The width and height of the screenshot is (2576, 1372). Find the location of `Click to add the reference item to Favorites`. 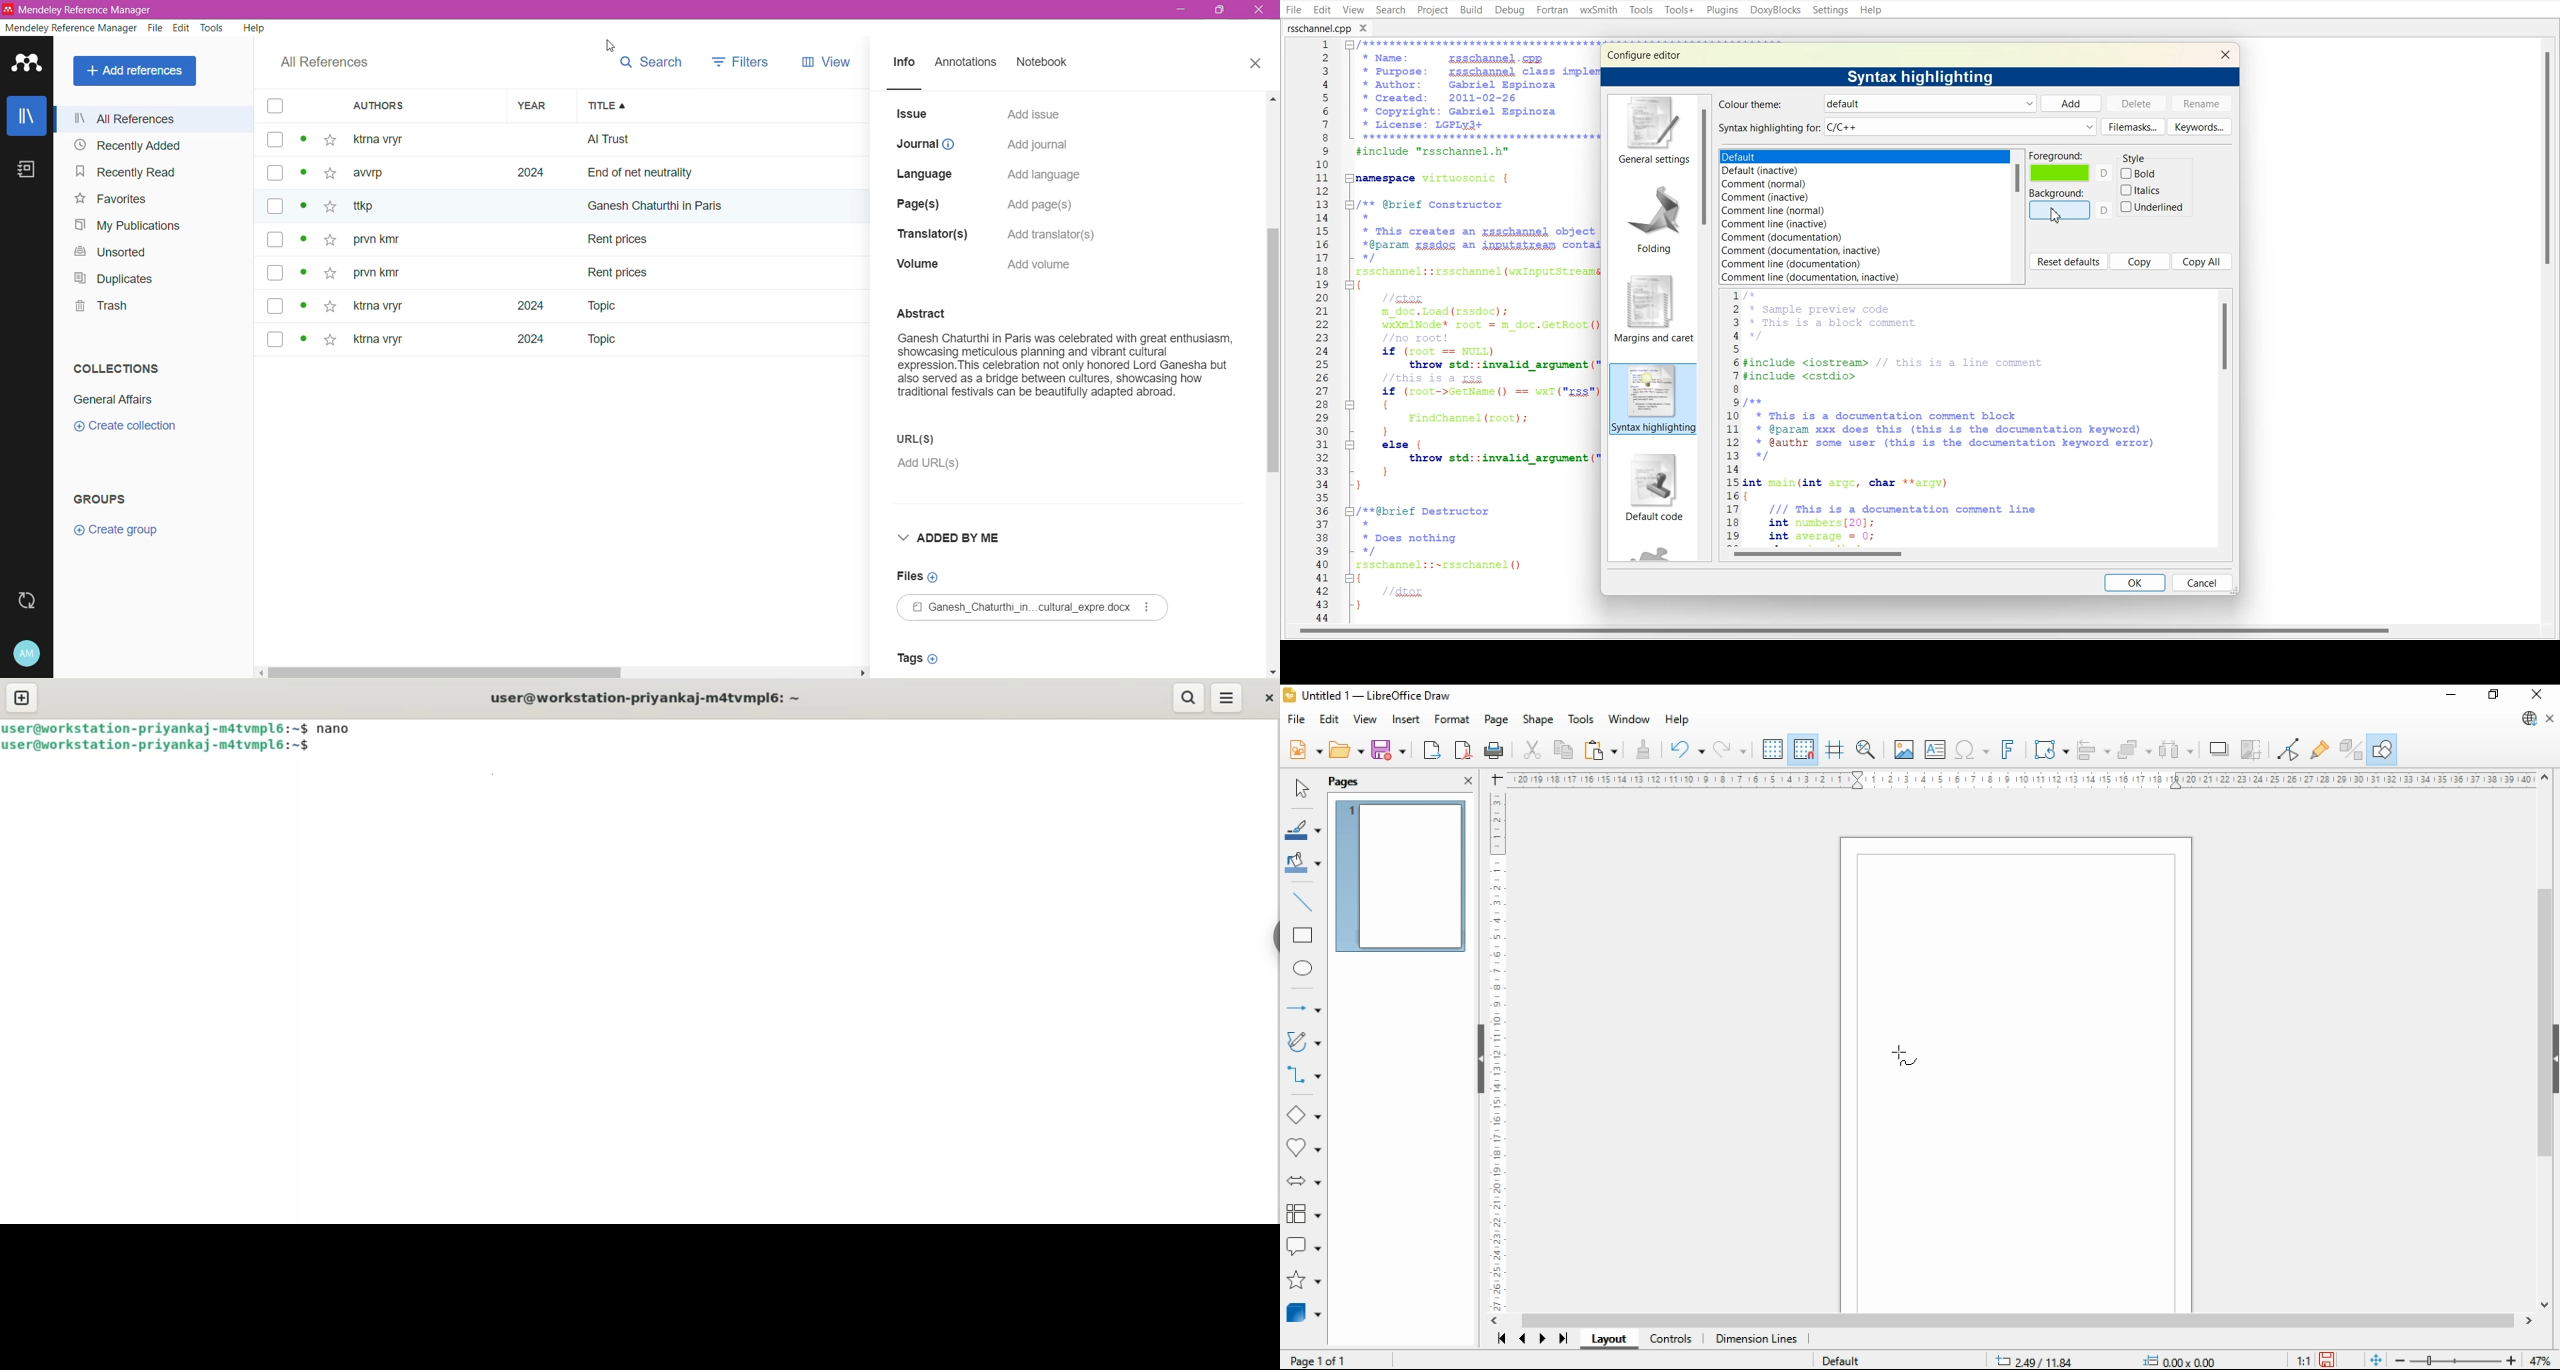

Click to add the reference item to Favorites is located at coordinates (333, 241).